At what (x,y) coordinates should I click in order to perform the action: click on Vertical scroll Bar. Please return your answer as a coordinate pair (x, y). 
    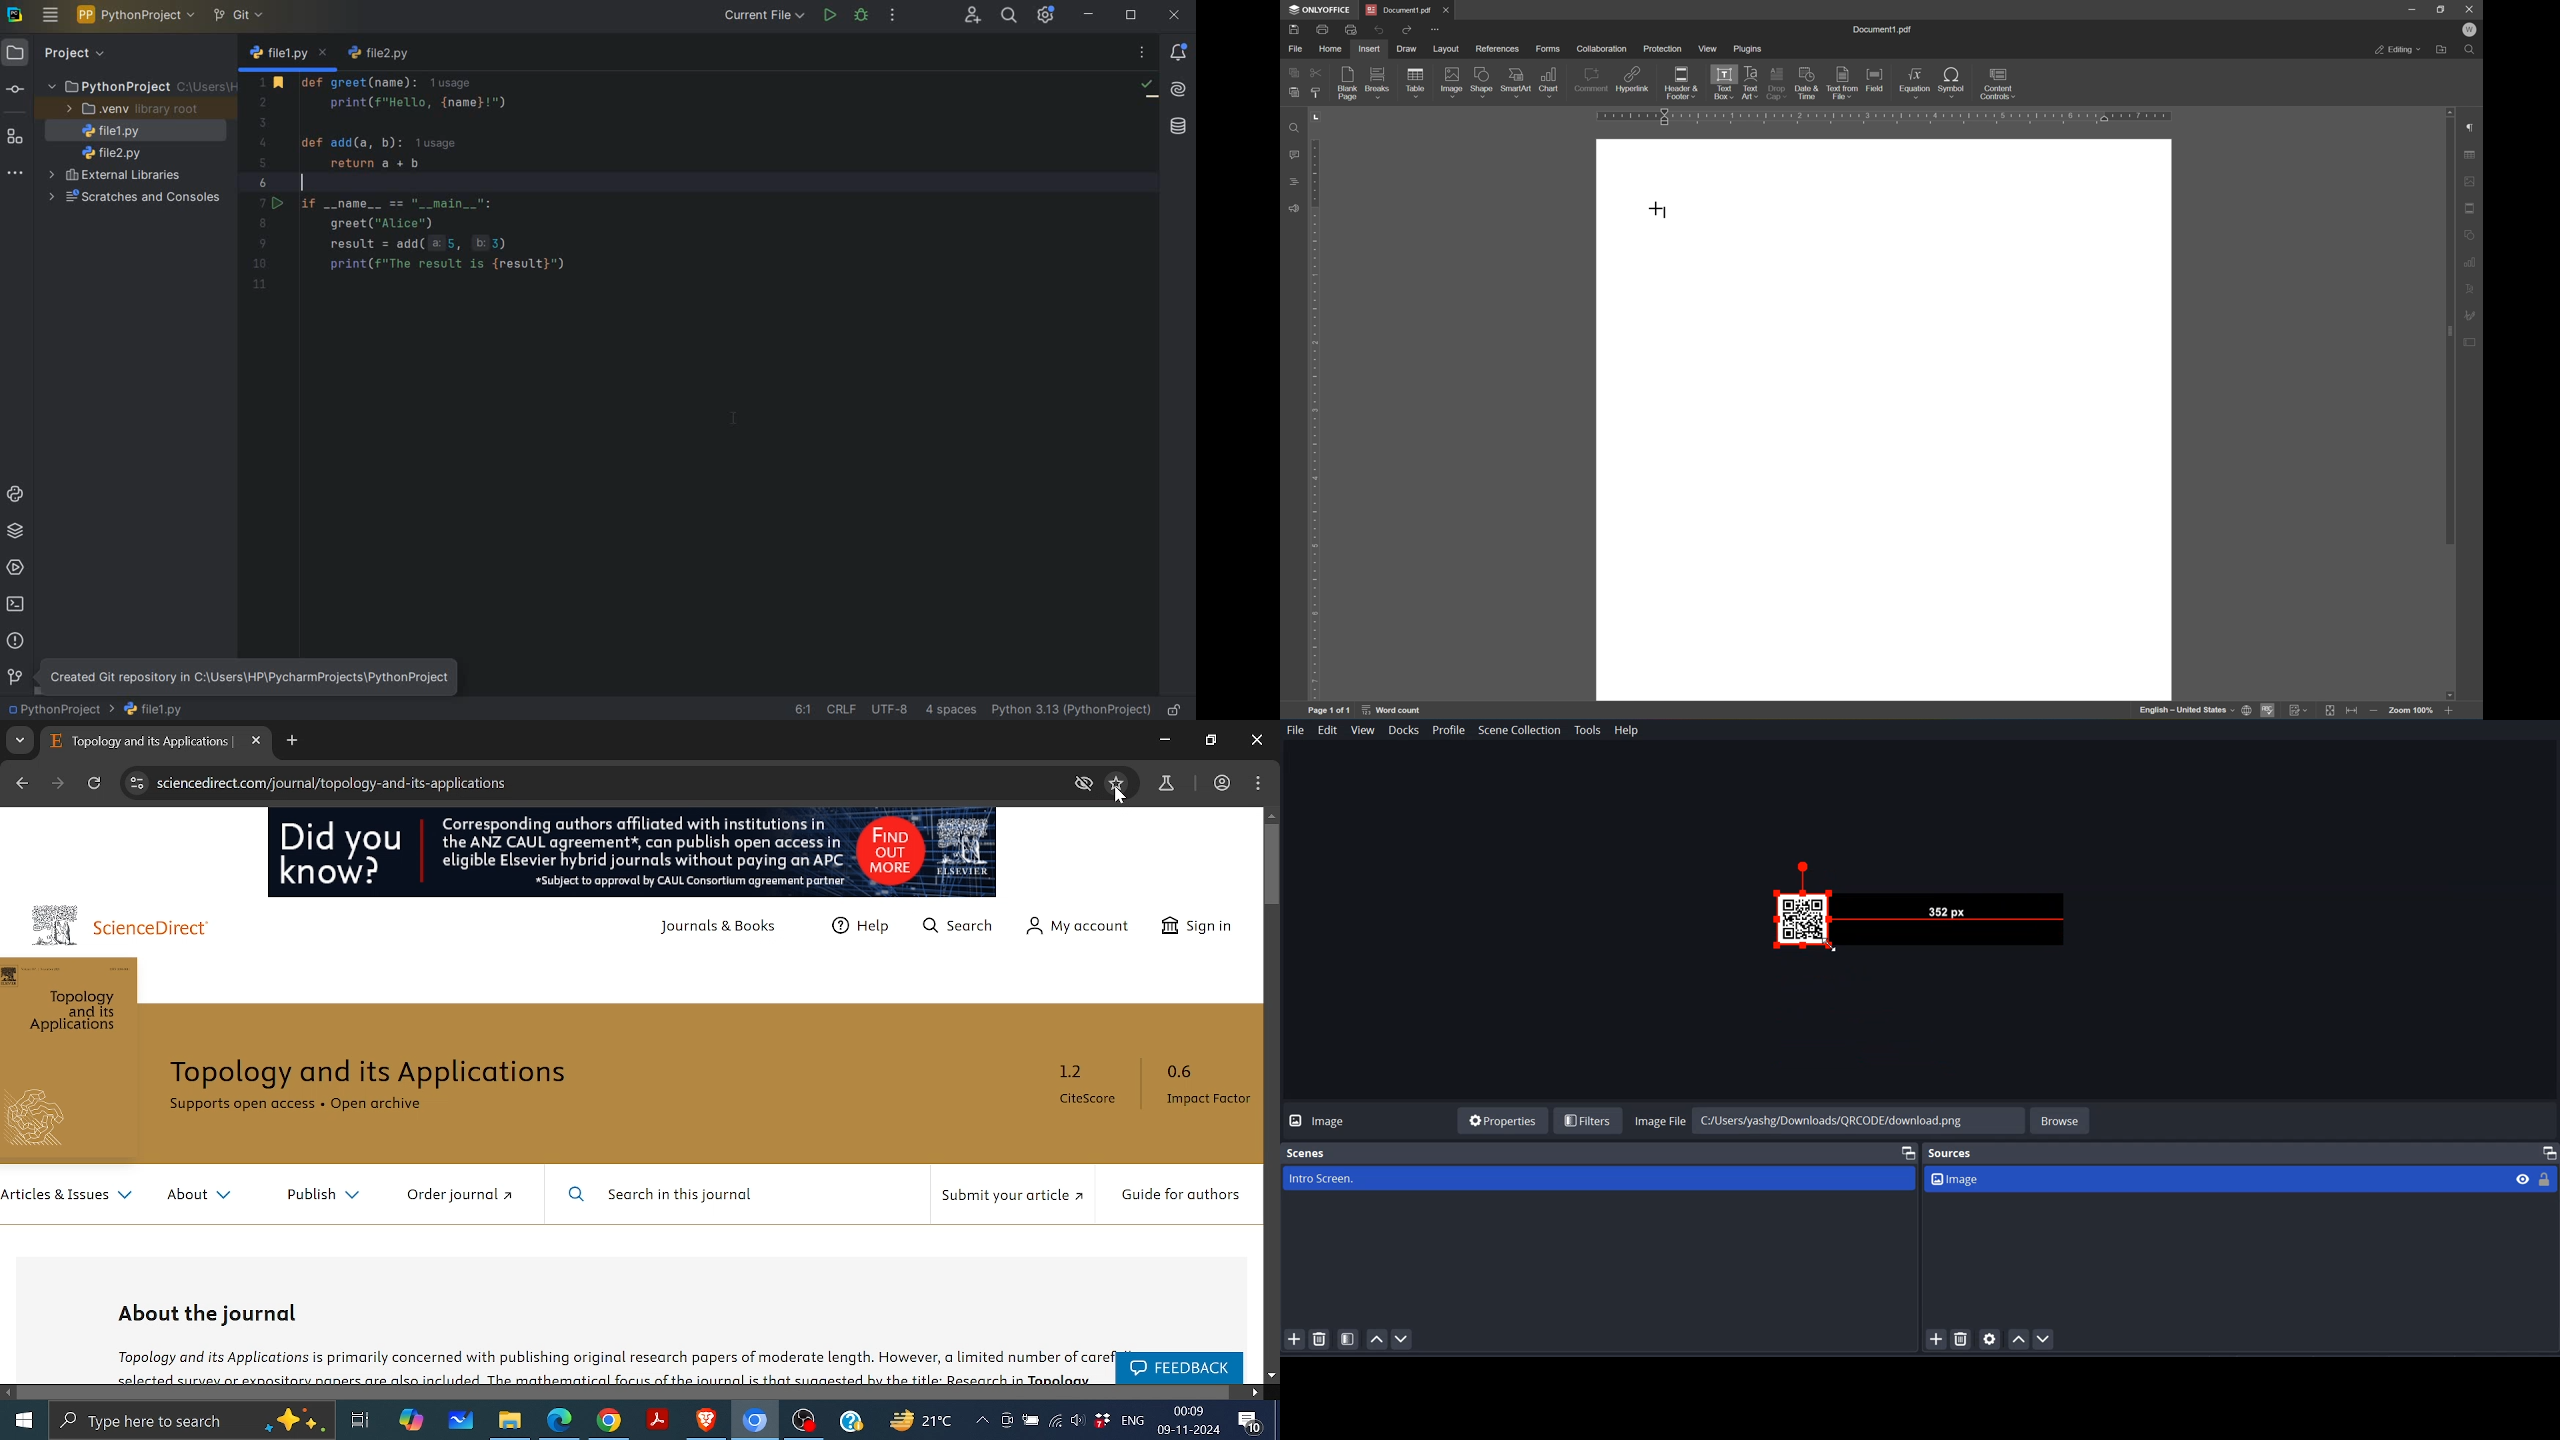
    Looking at the image, I should click on (1272, 865).